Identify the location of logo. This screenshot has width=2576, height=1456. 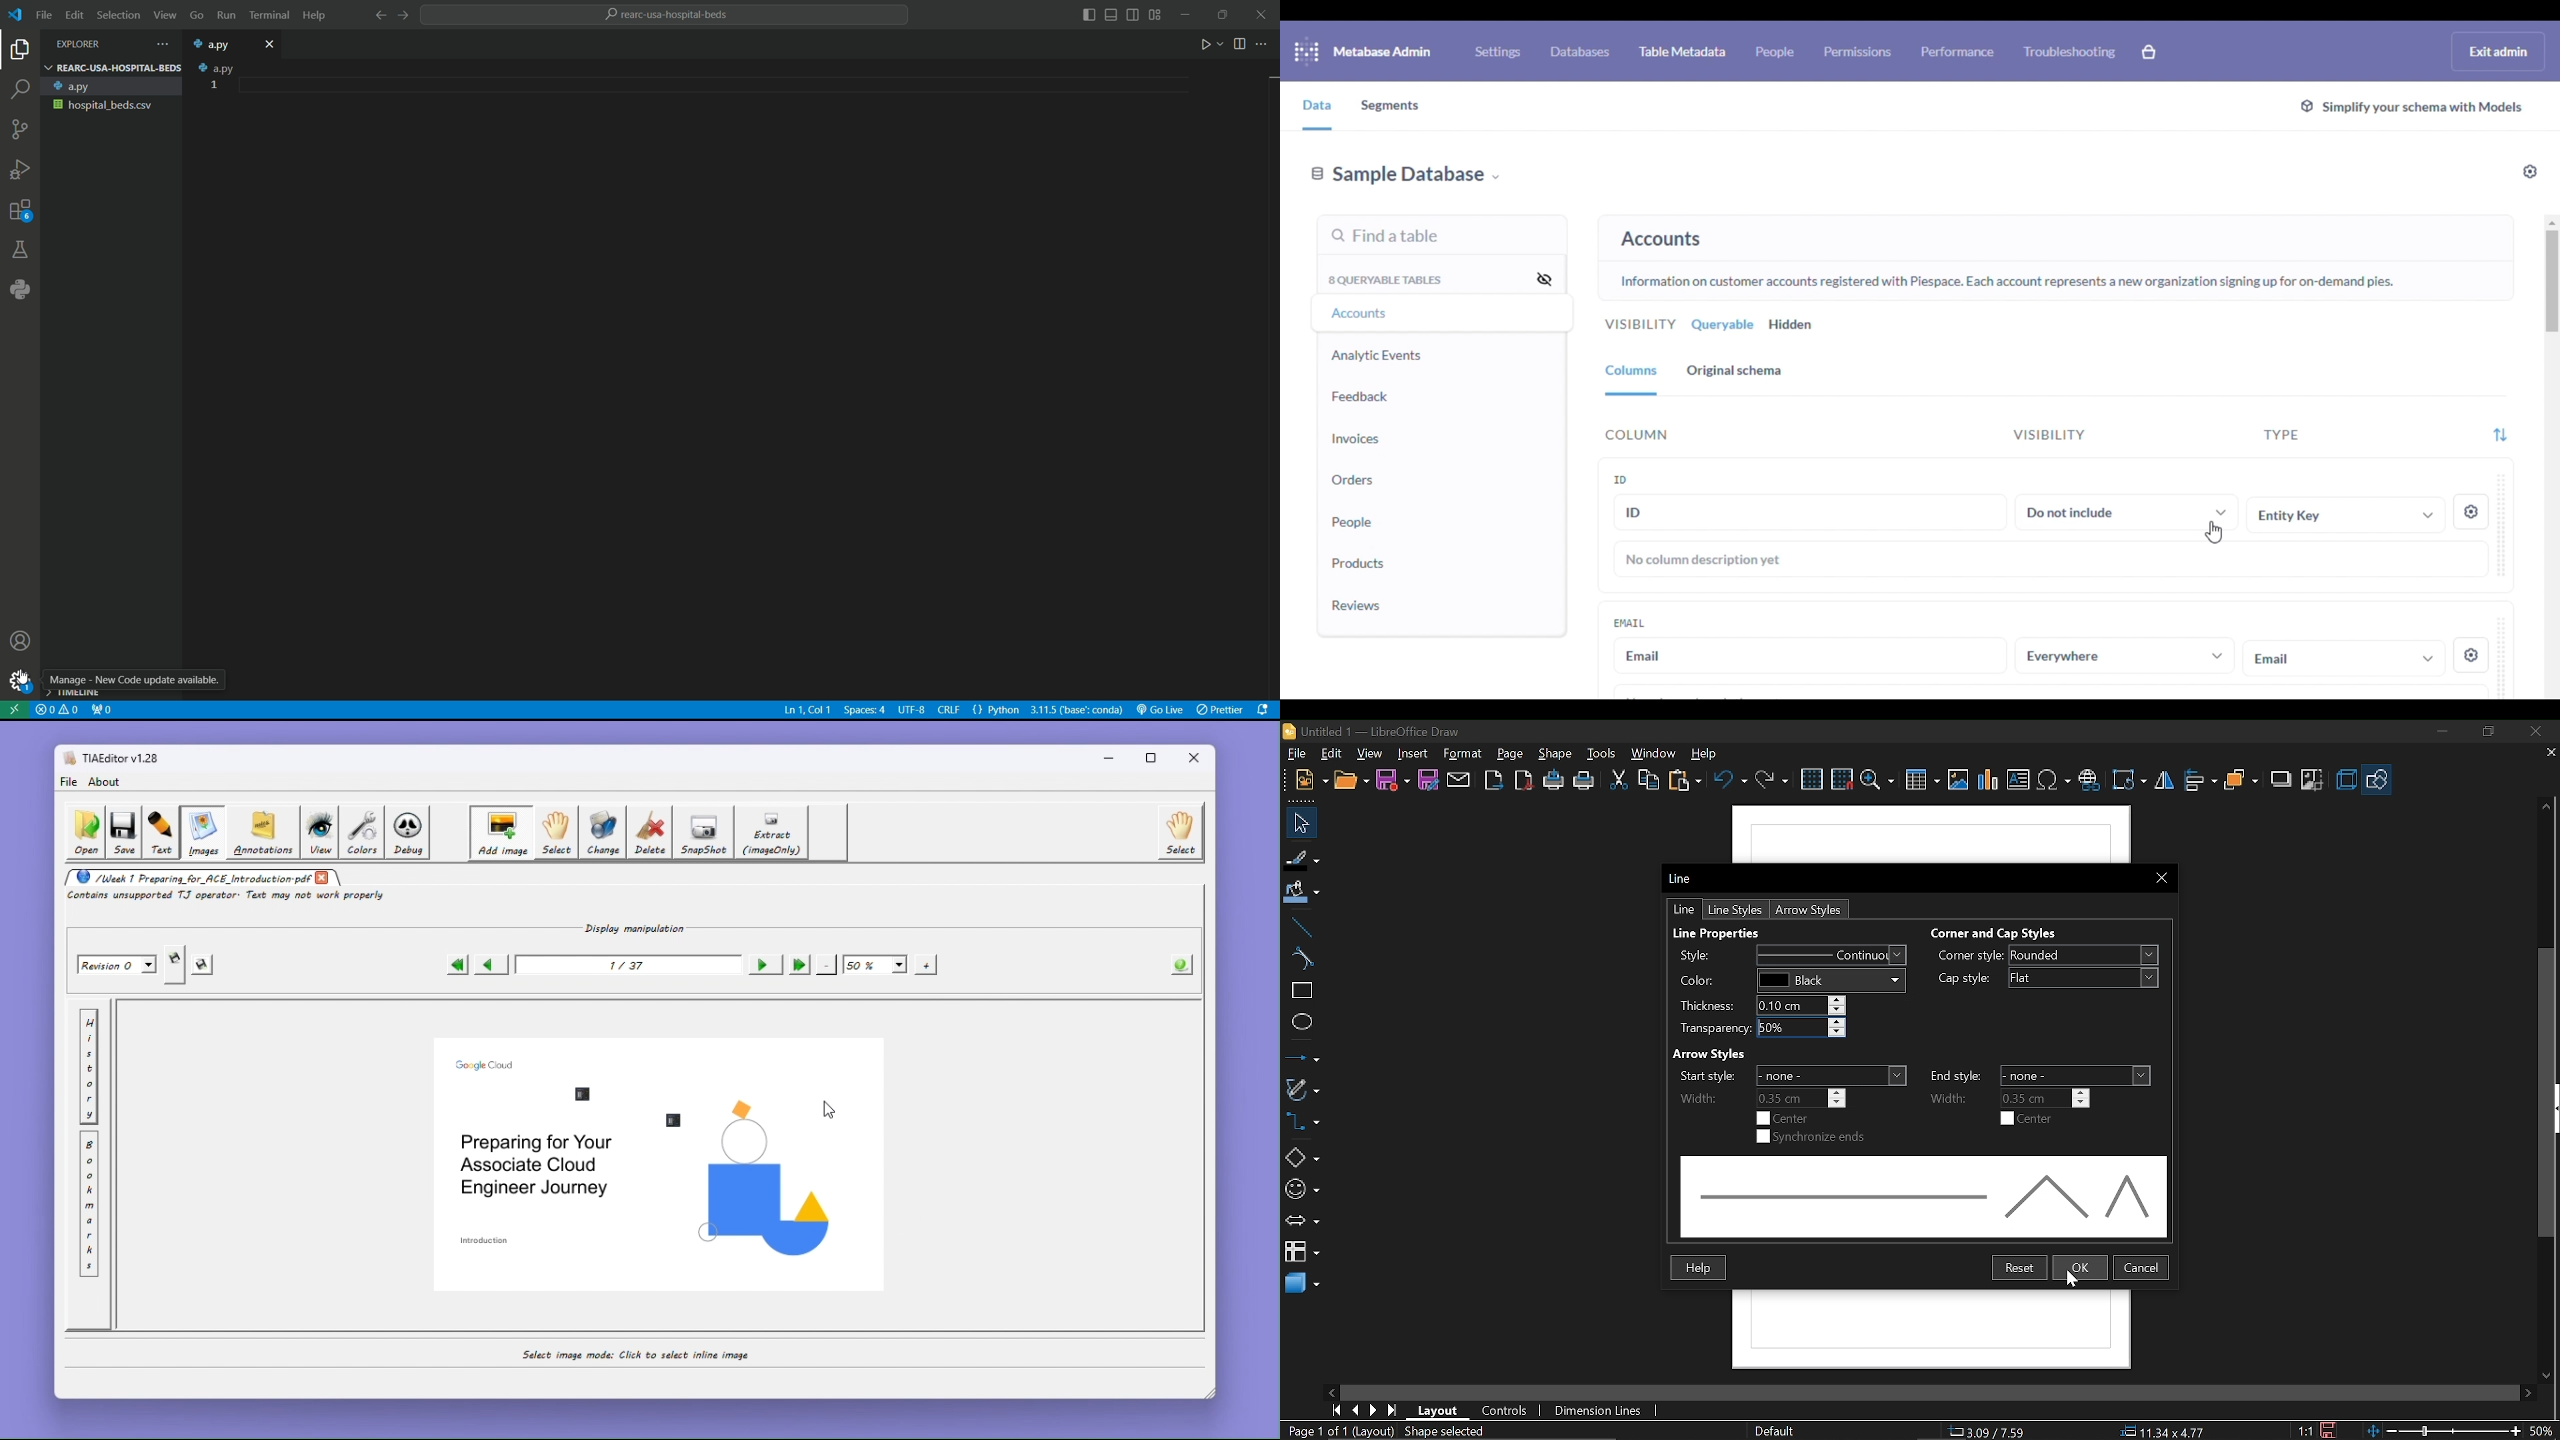
(17, 16).